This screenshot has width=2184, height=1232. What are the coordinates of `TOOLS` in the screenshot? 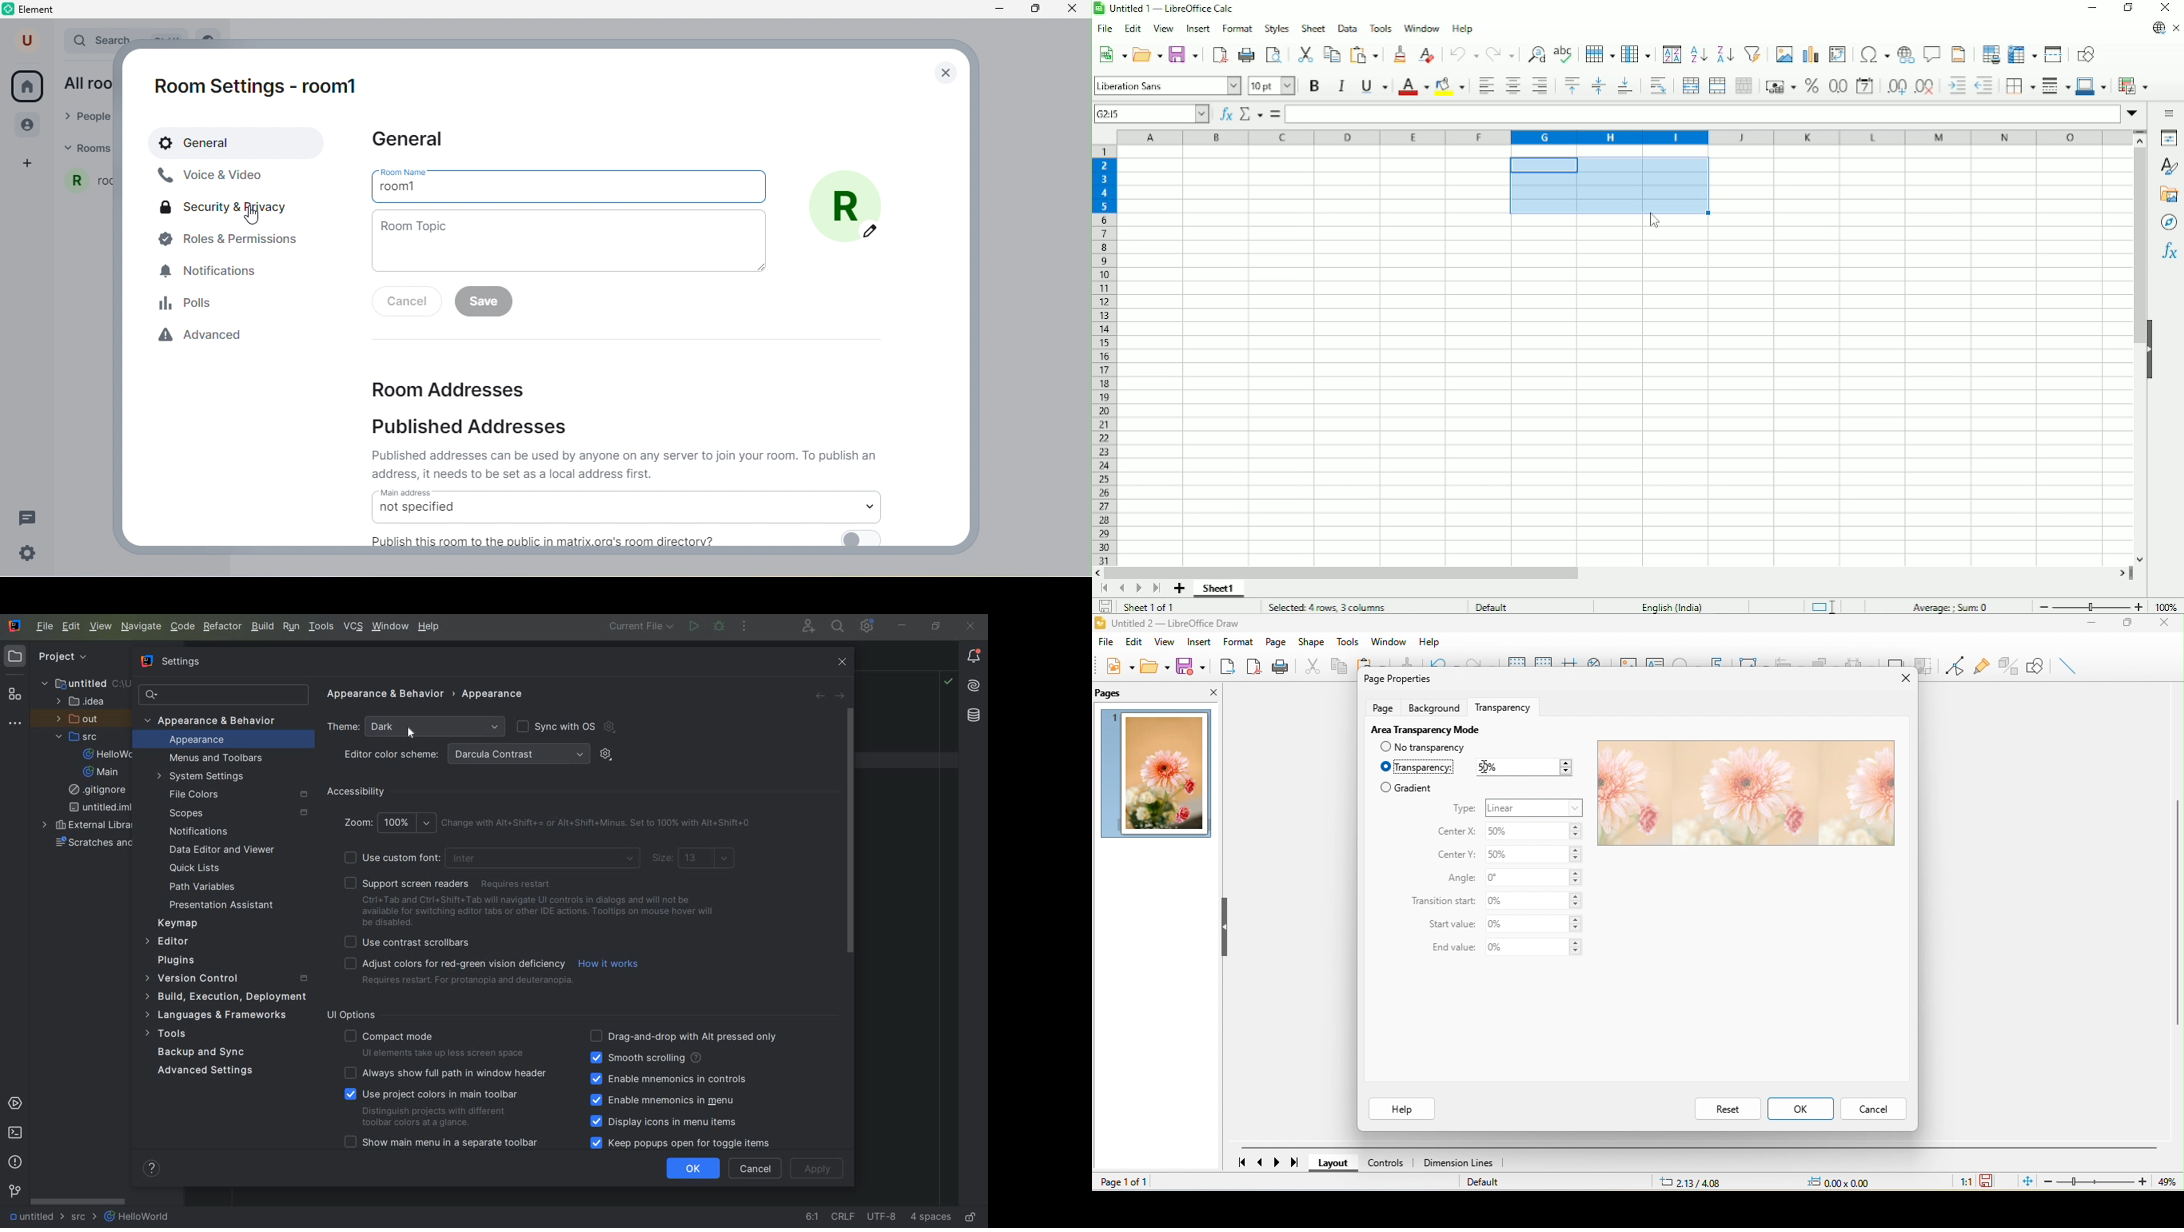 It's located at (177, 1034).